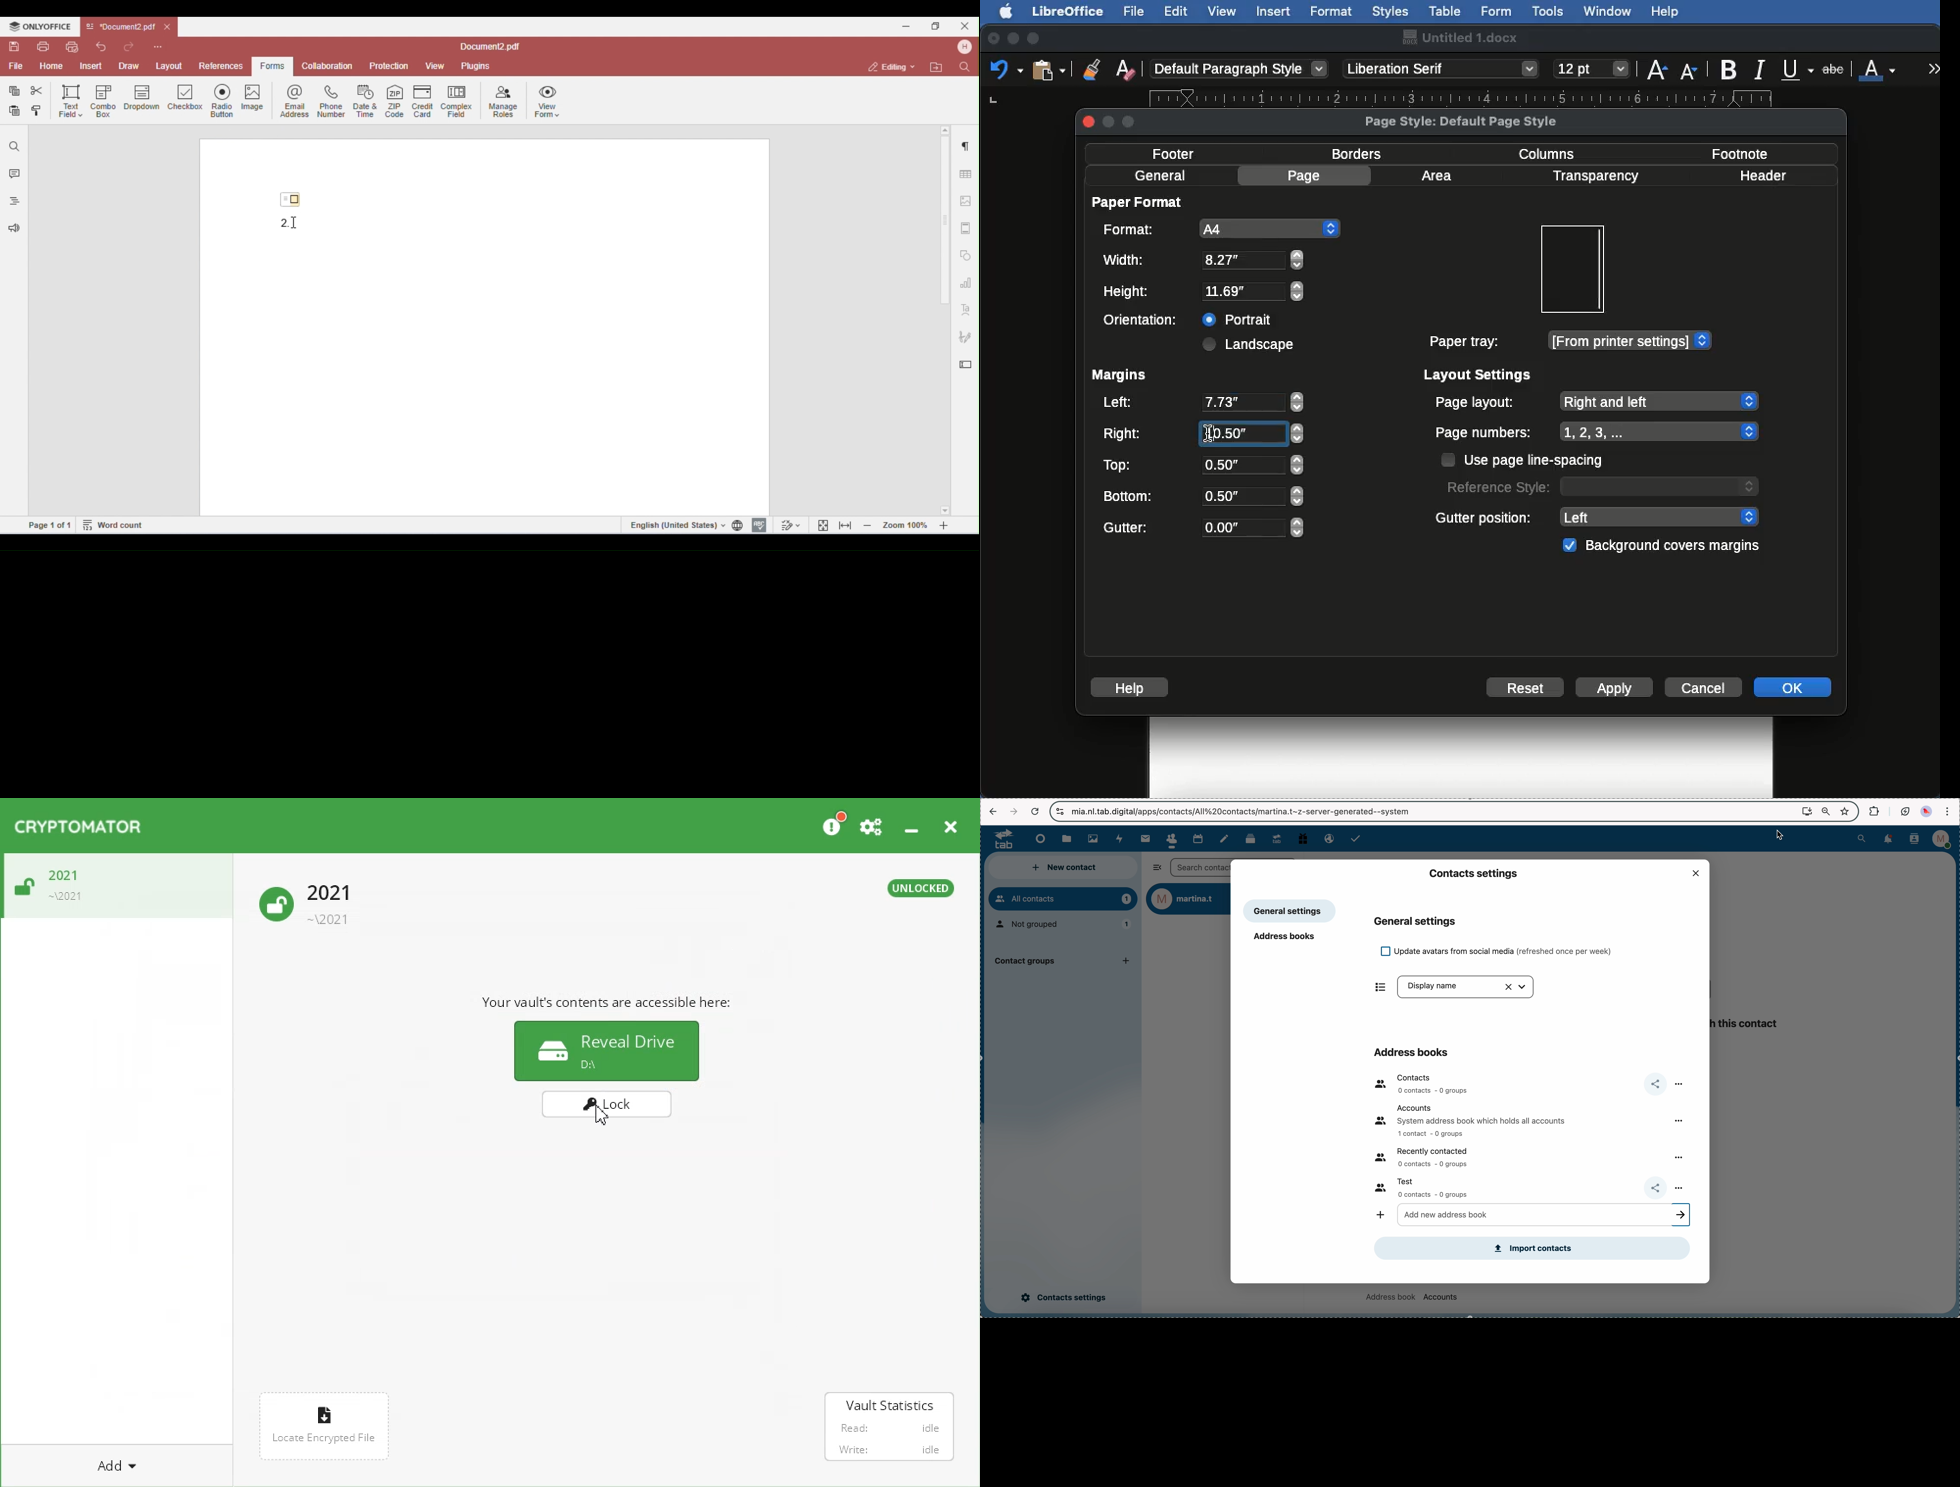 This screenshot has width=1960, height=1512. I want to click on logo, so click(999, 839).